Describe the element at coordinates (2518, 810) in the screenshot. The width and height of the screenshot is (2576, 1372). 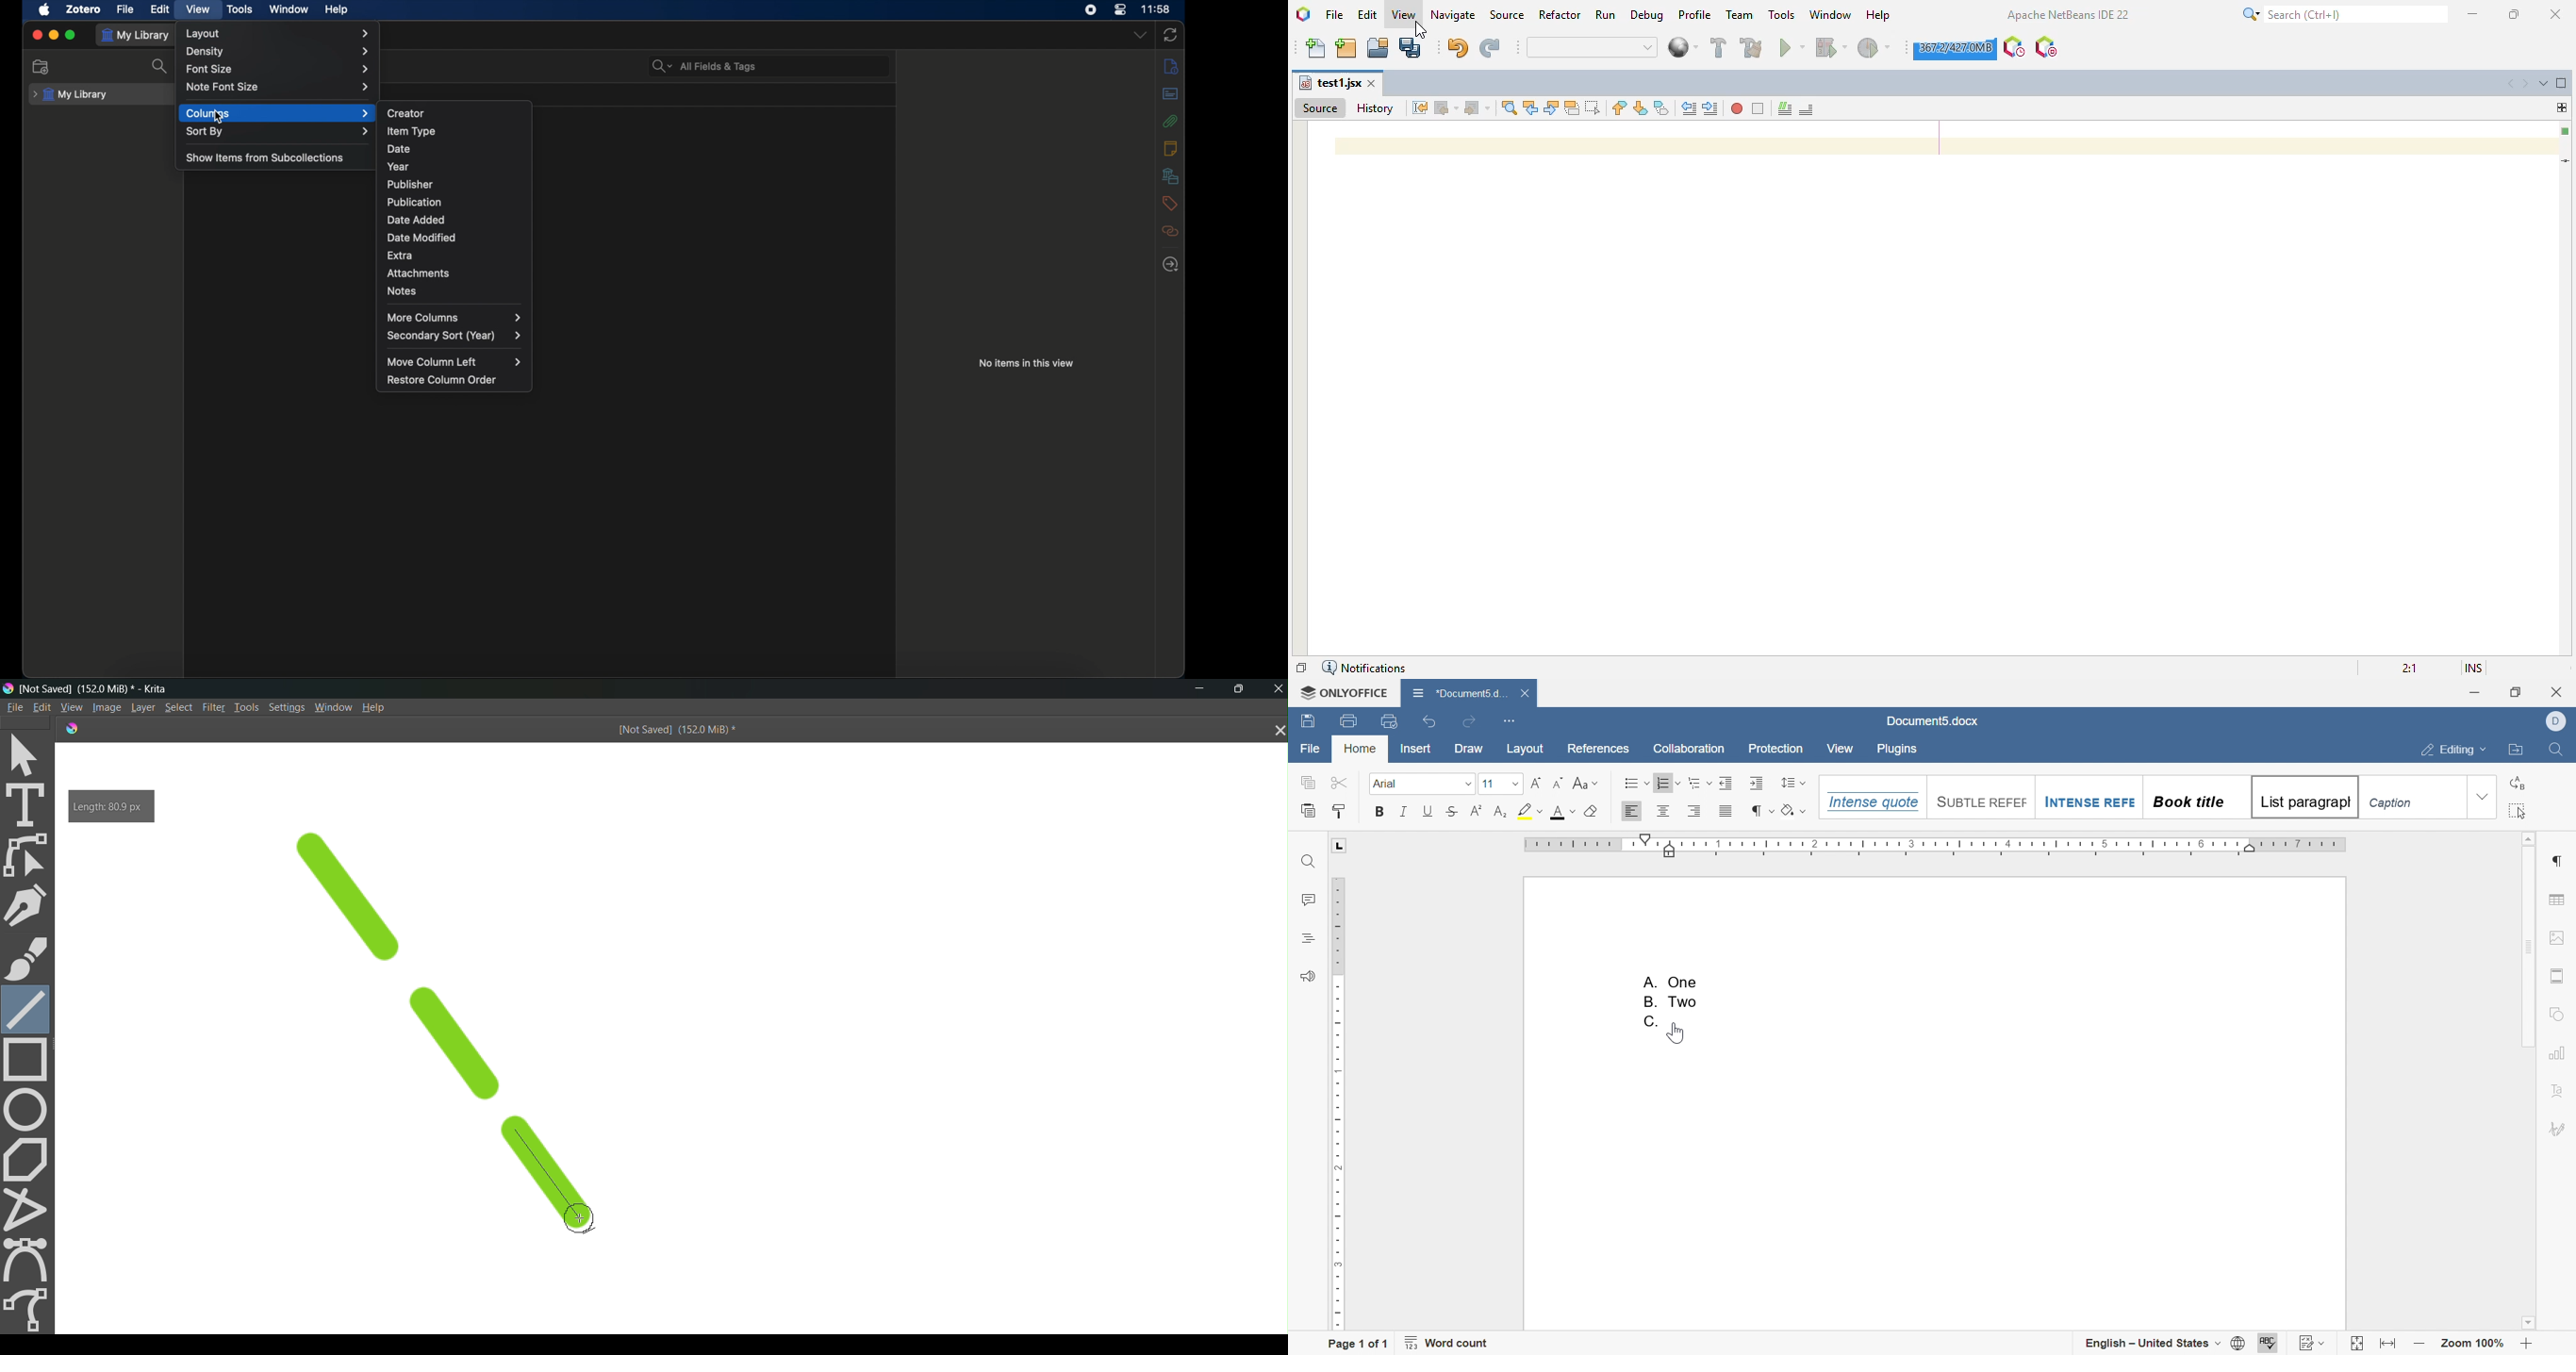
I see `select all` at that location.